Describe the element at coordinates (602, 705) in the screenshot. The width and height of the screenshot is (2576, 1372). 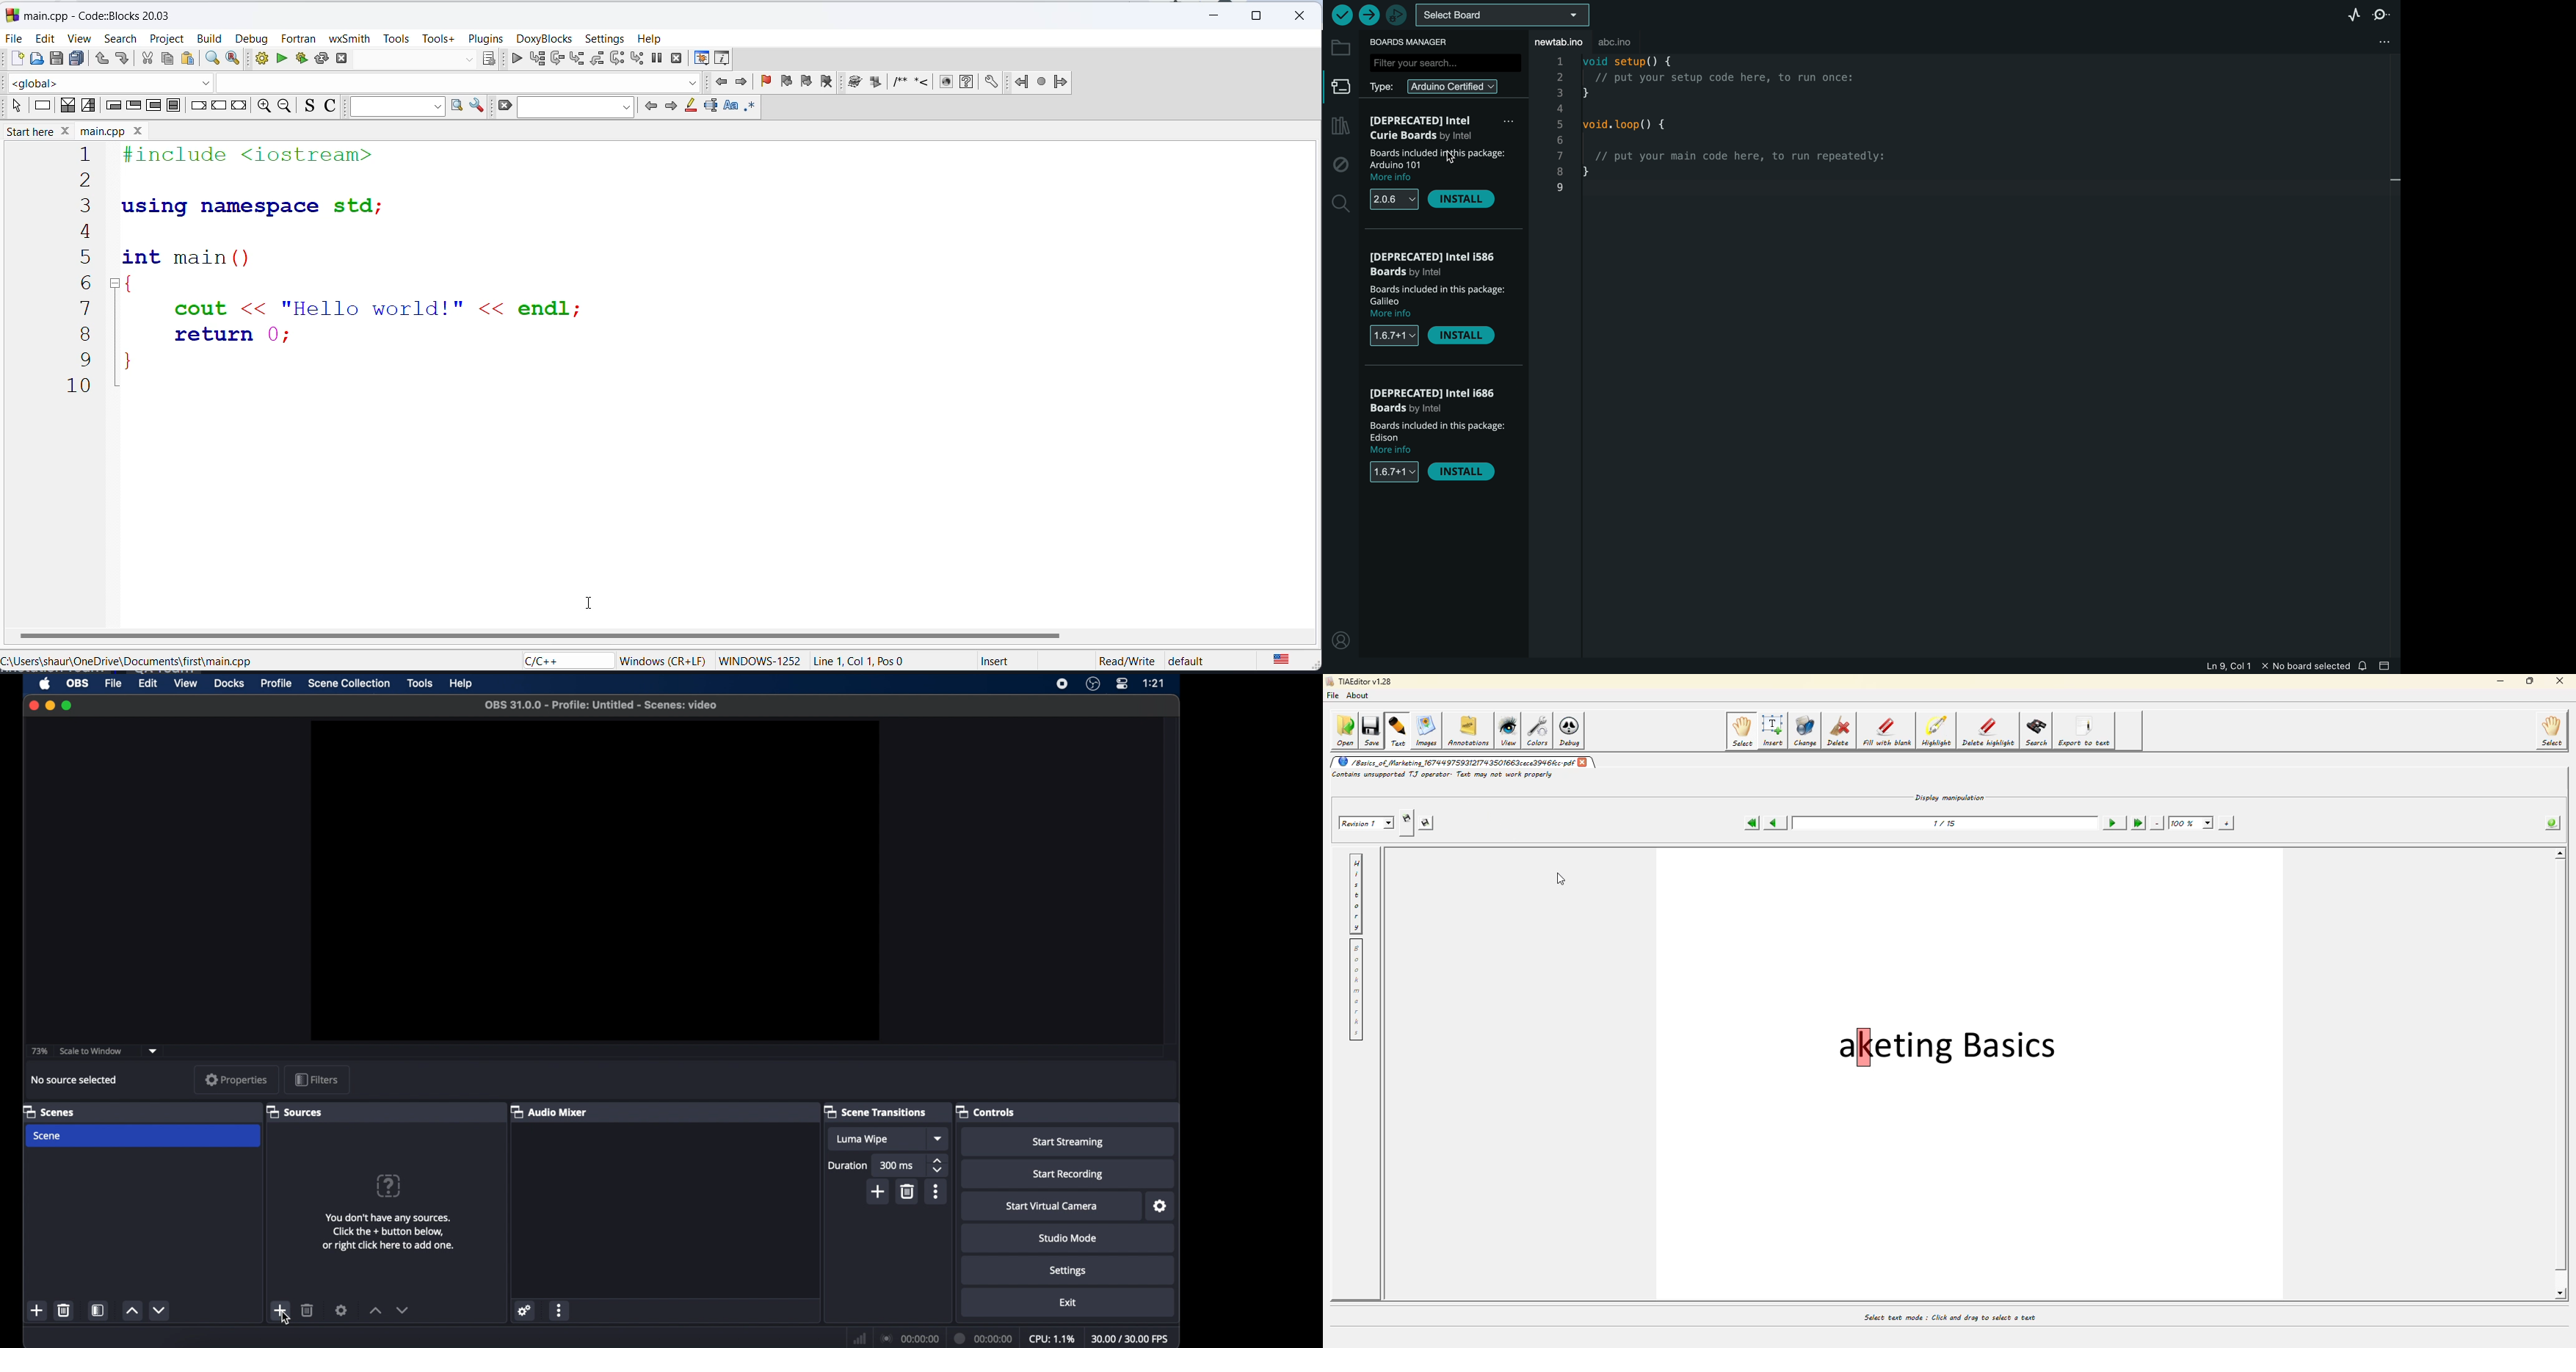
I see `file name` at that location.